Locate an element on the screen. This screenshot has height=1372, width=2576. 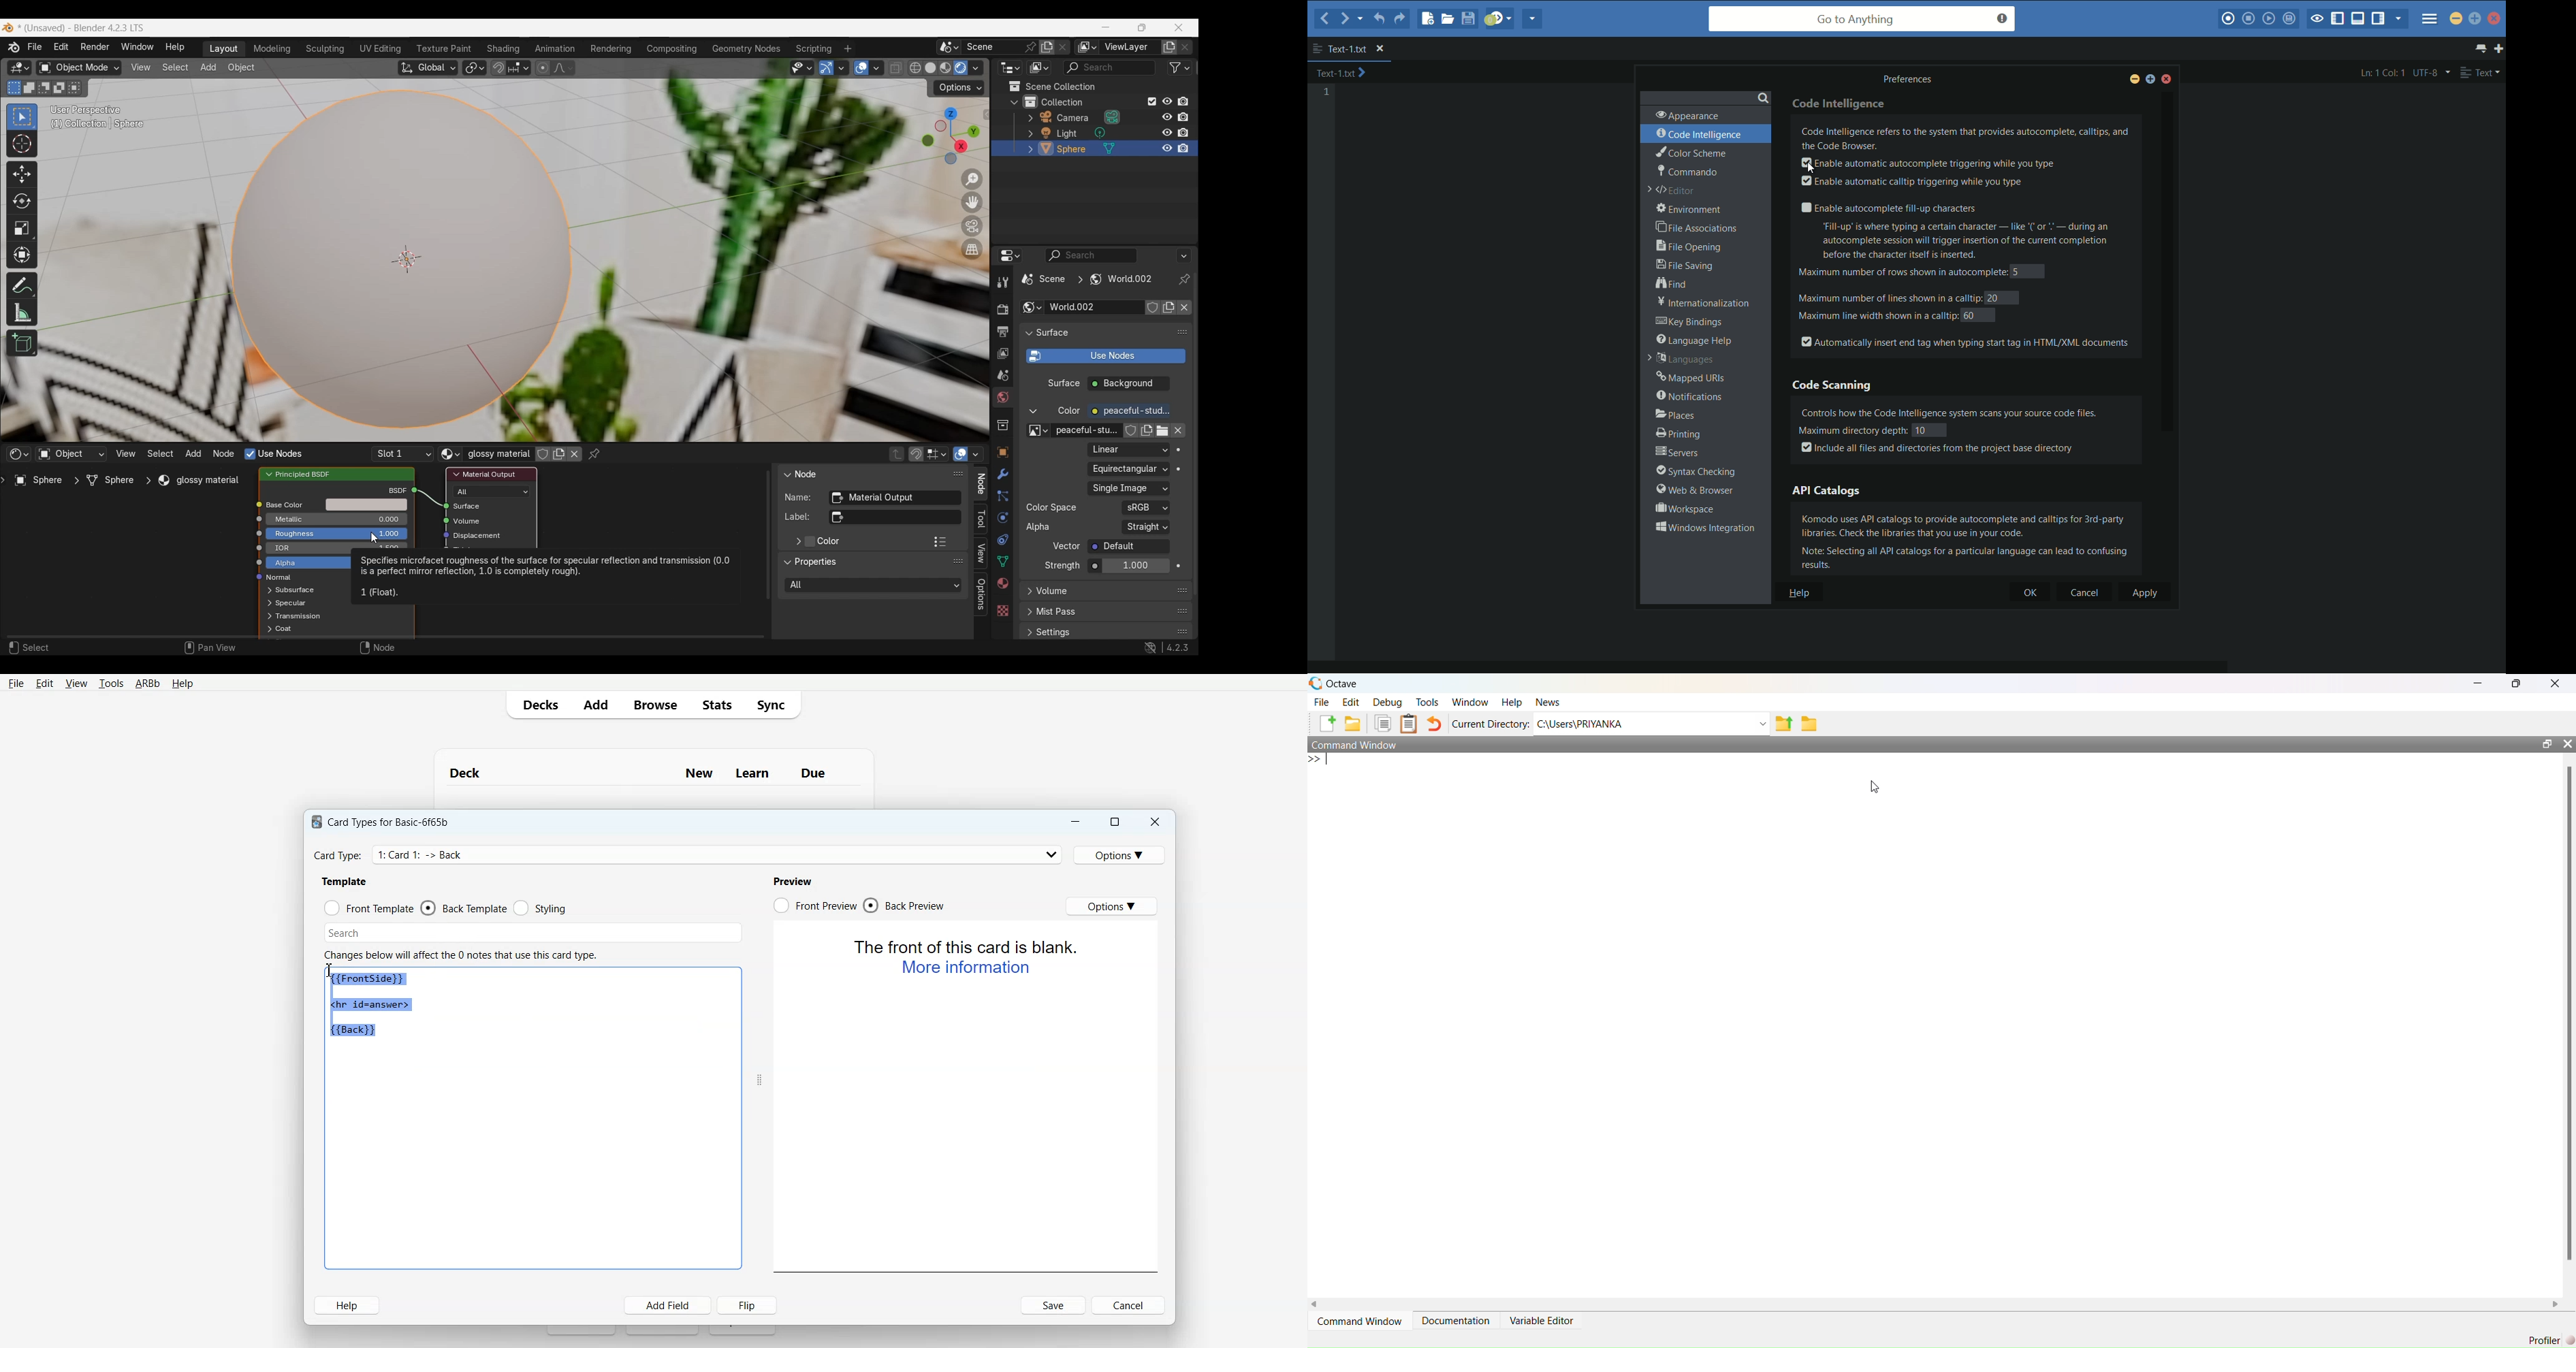
Stats is located at coordinates (714, 705).